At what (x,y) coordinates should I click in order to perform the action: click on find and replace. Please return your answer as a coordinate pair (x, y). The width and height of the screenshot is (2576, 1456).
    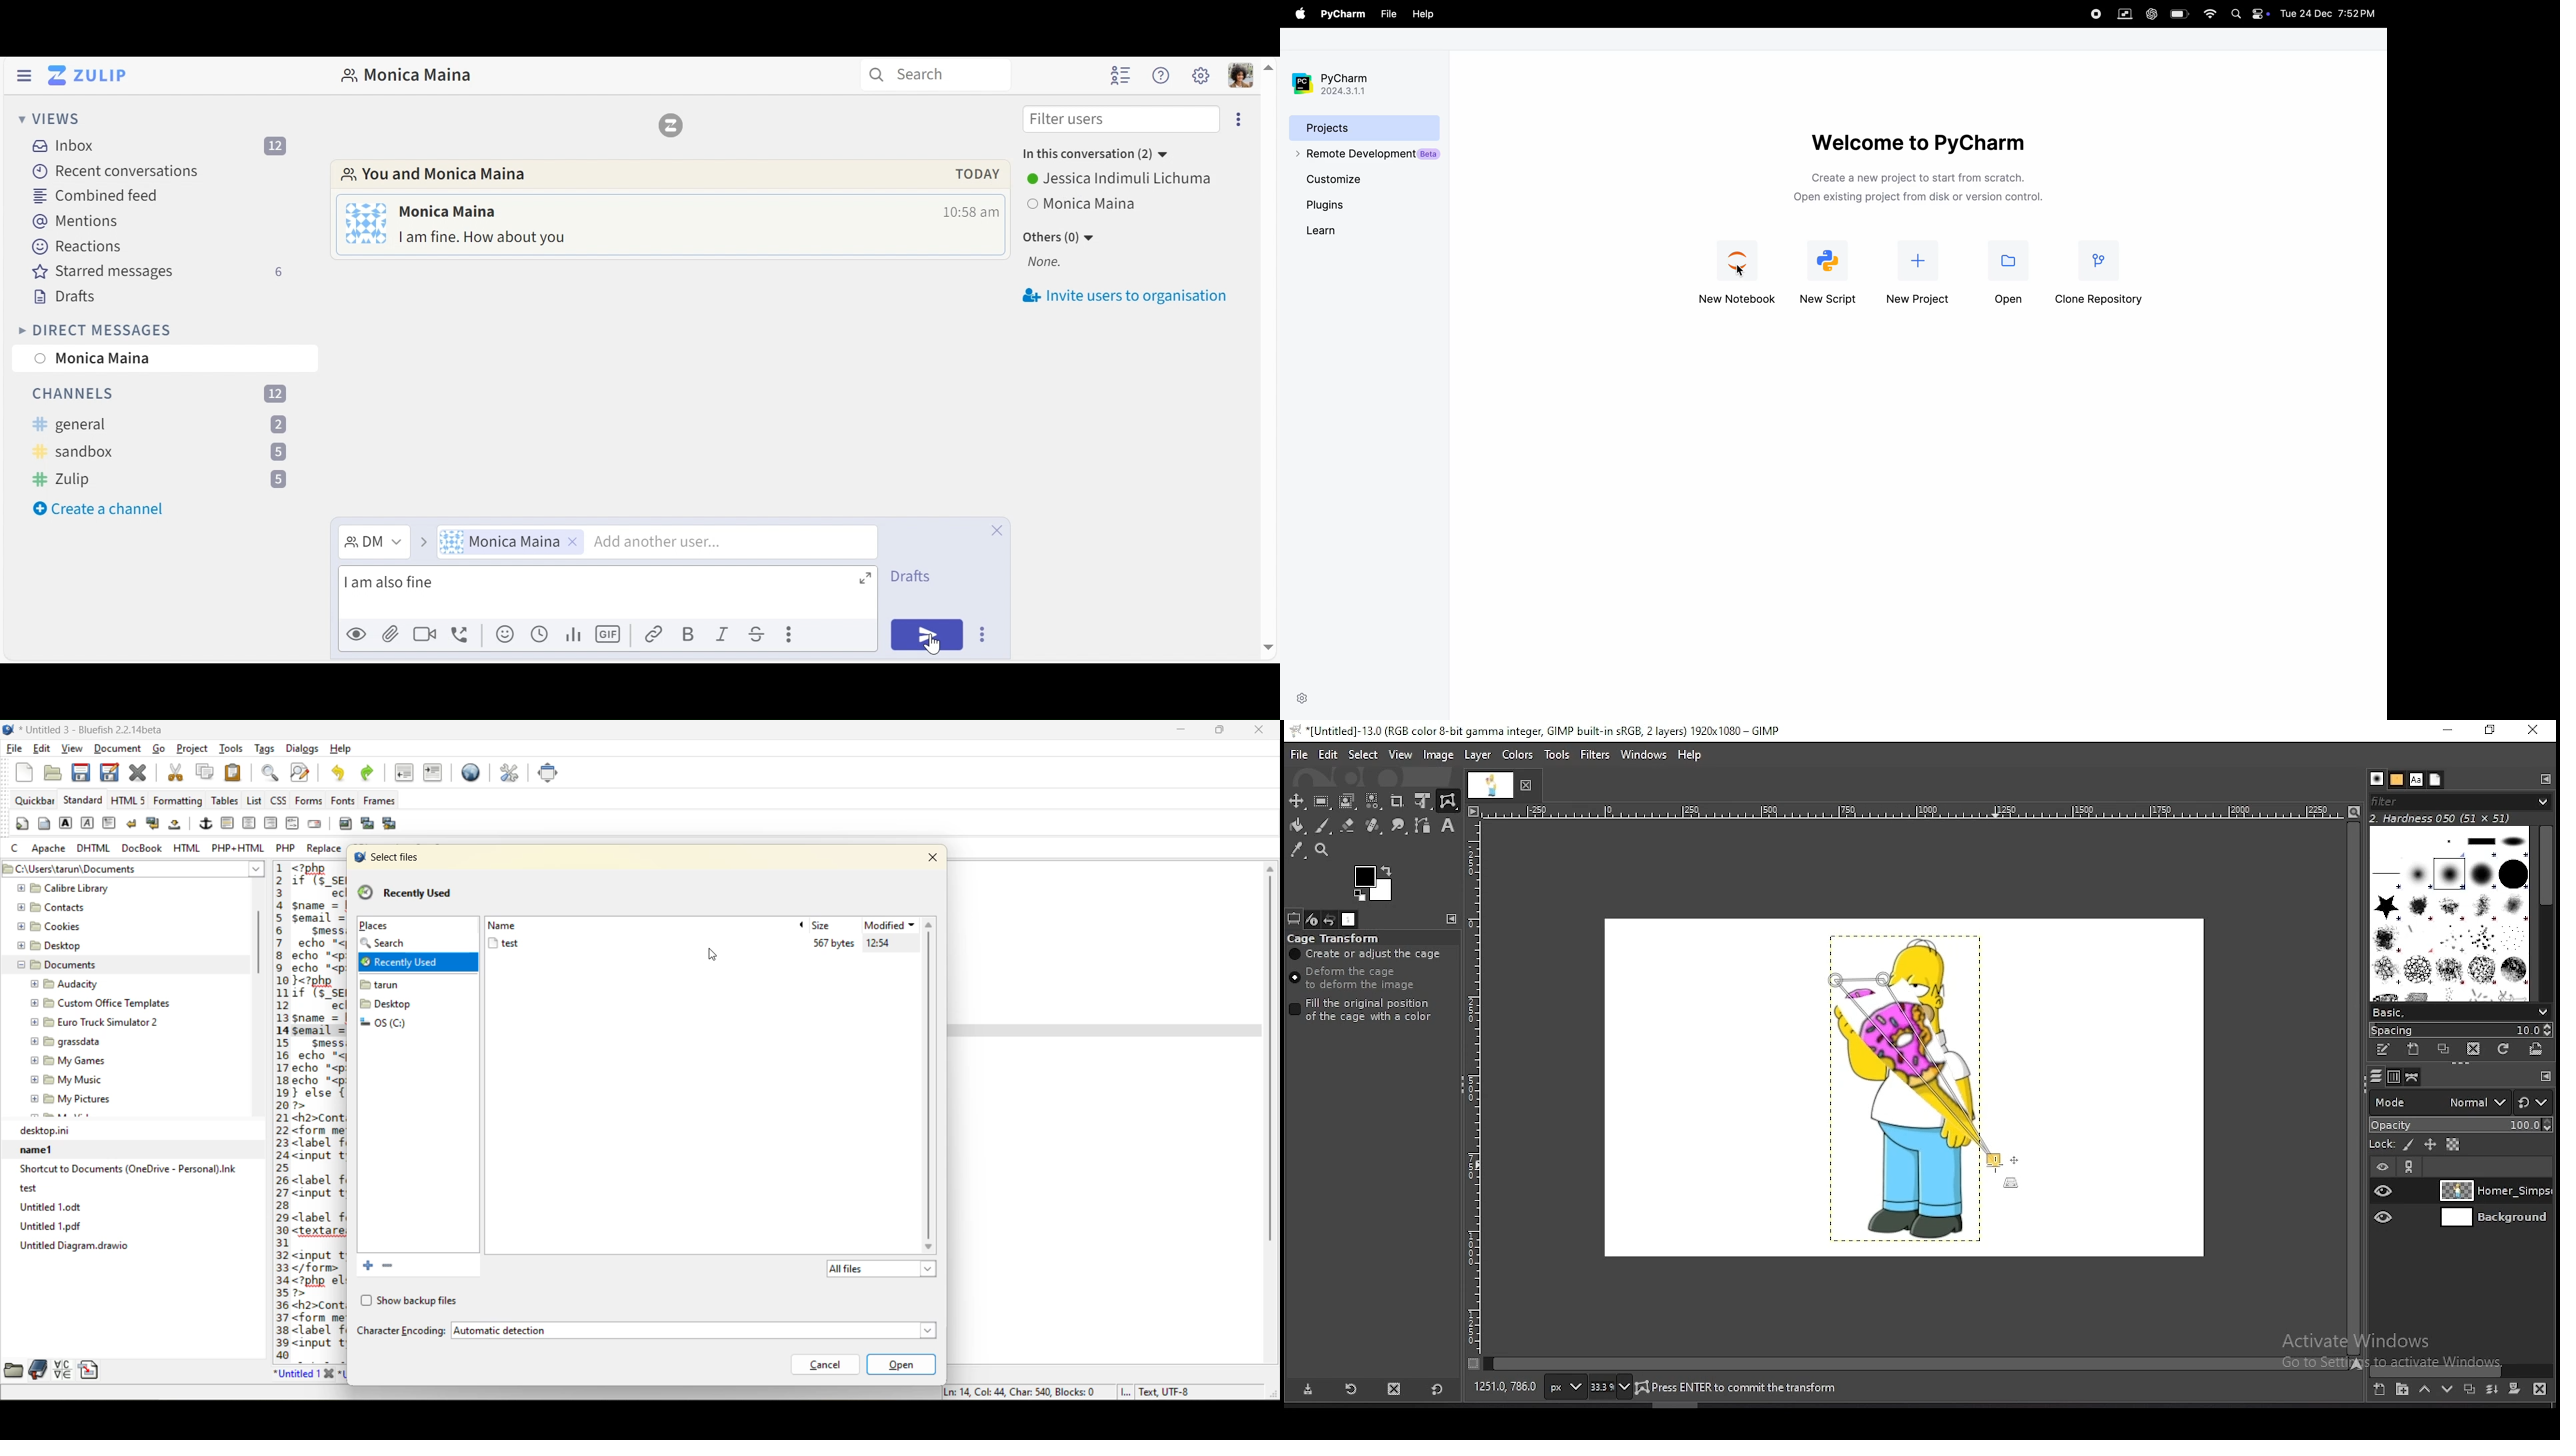
    Looking at the image, I should click on (300, 774).